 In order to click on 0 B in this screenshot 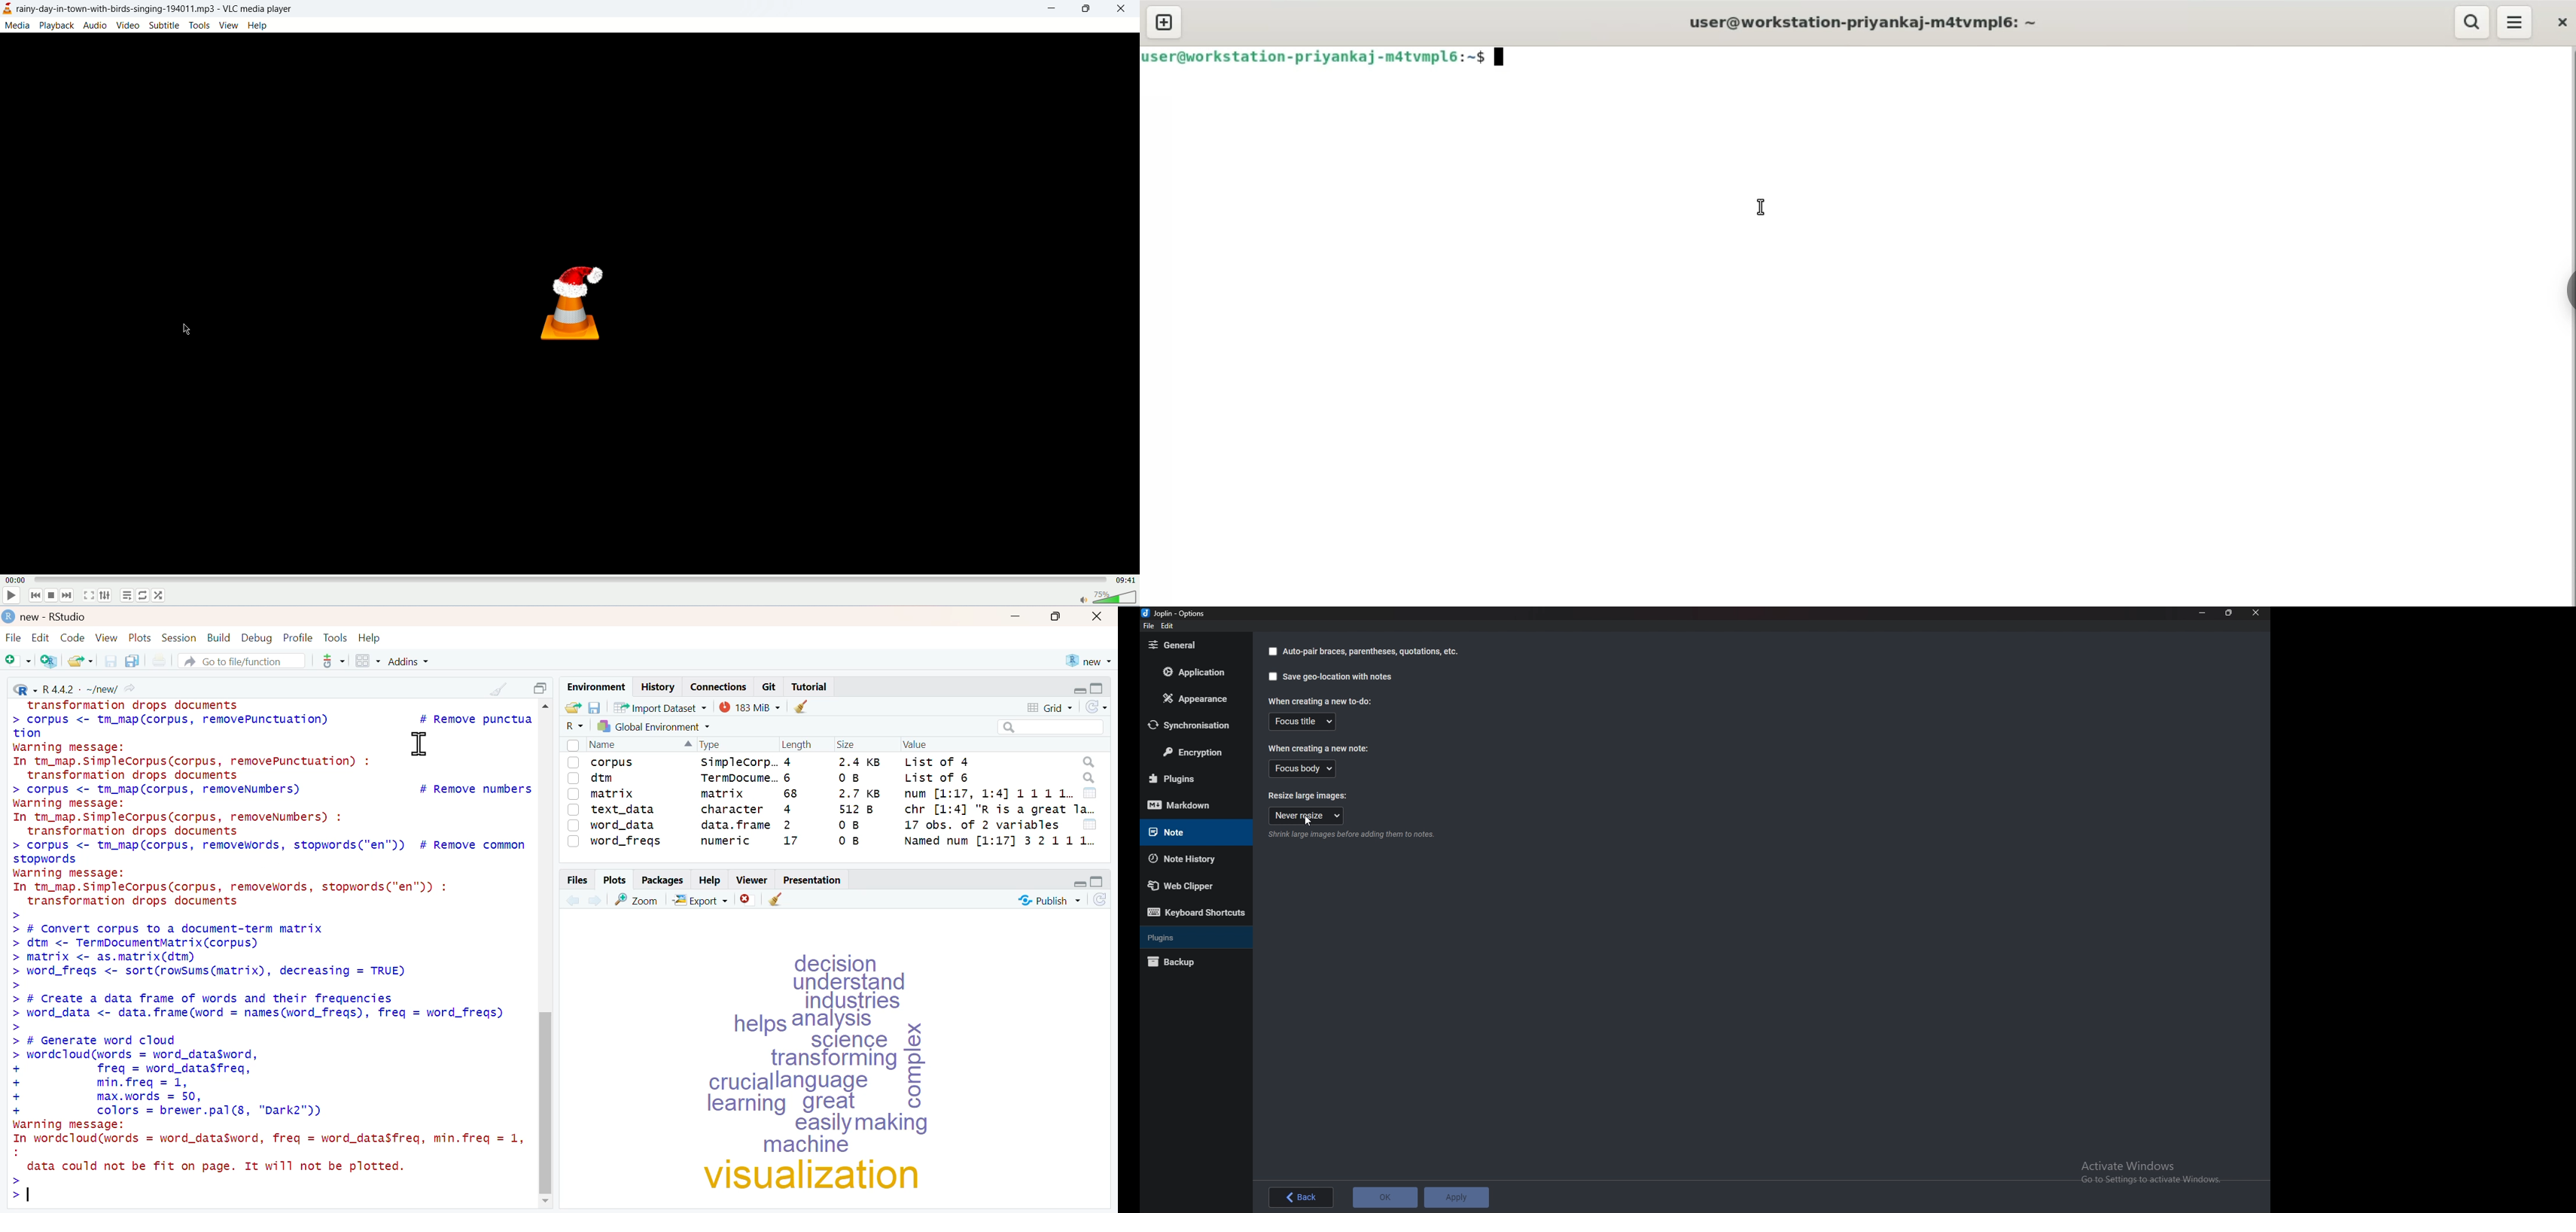, I will do `click(846, 841)`.